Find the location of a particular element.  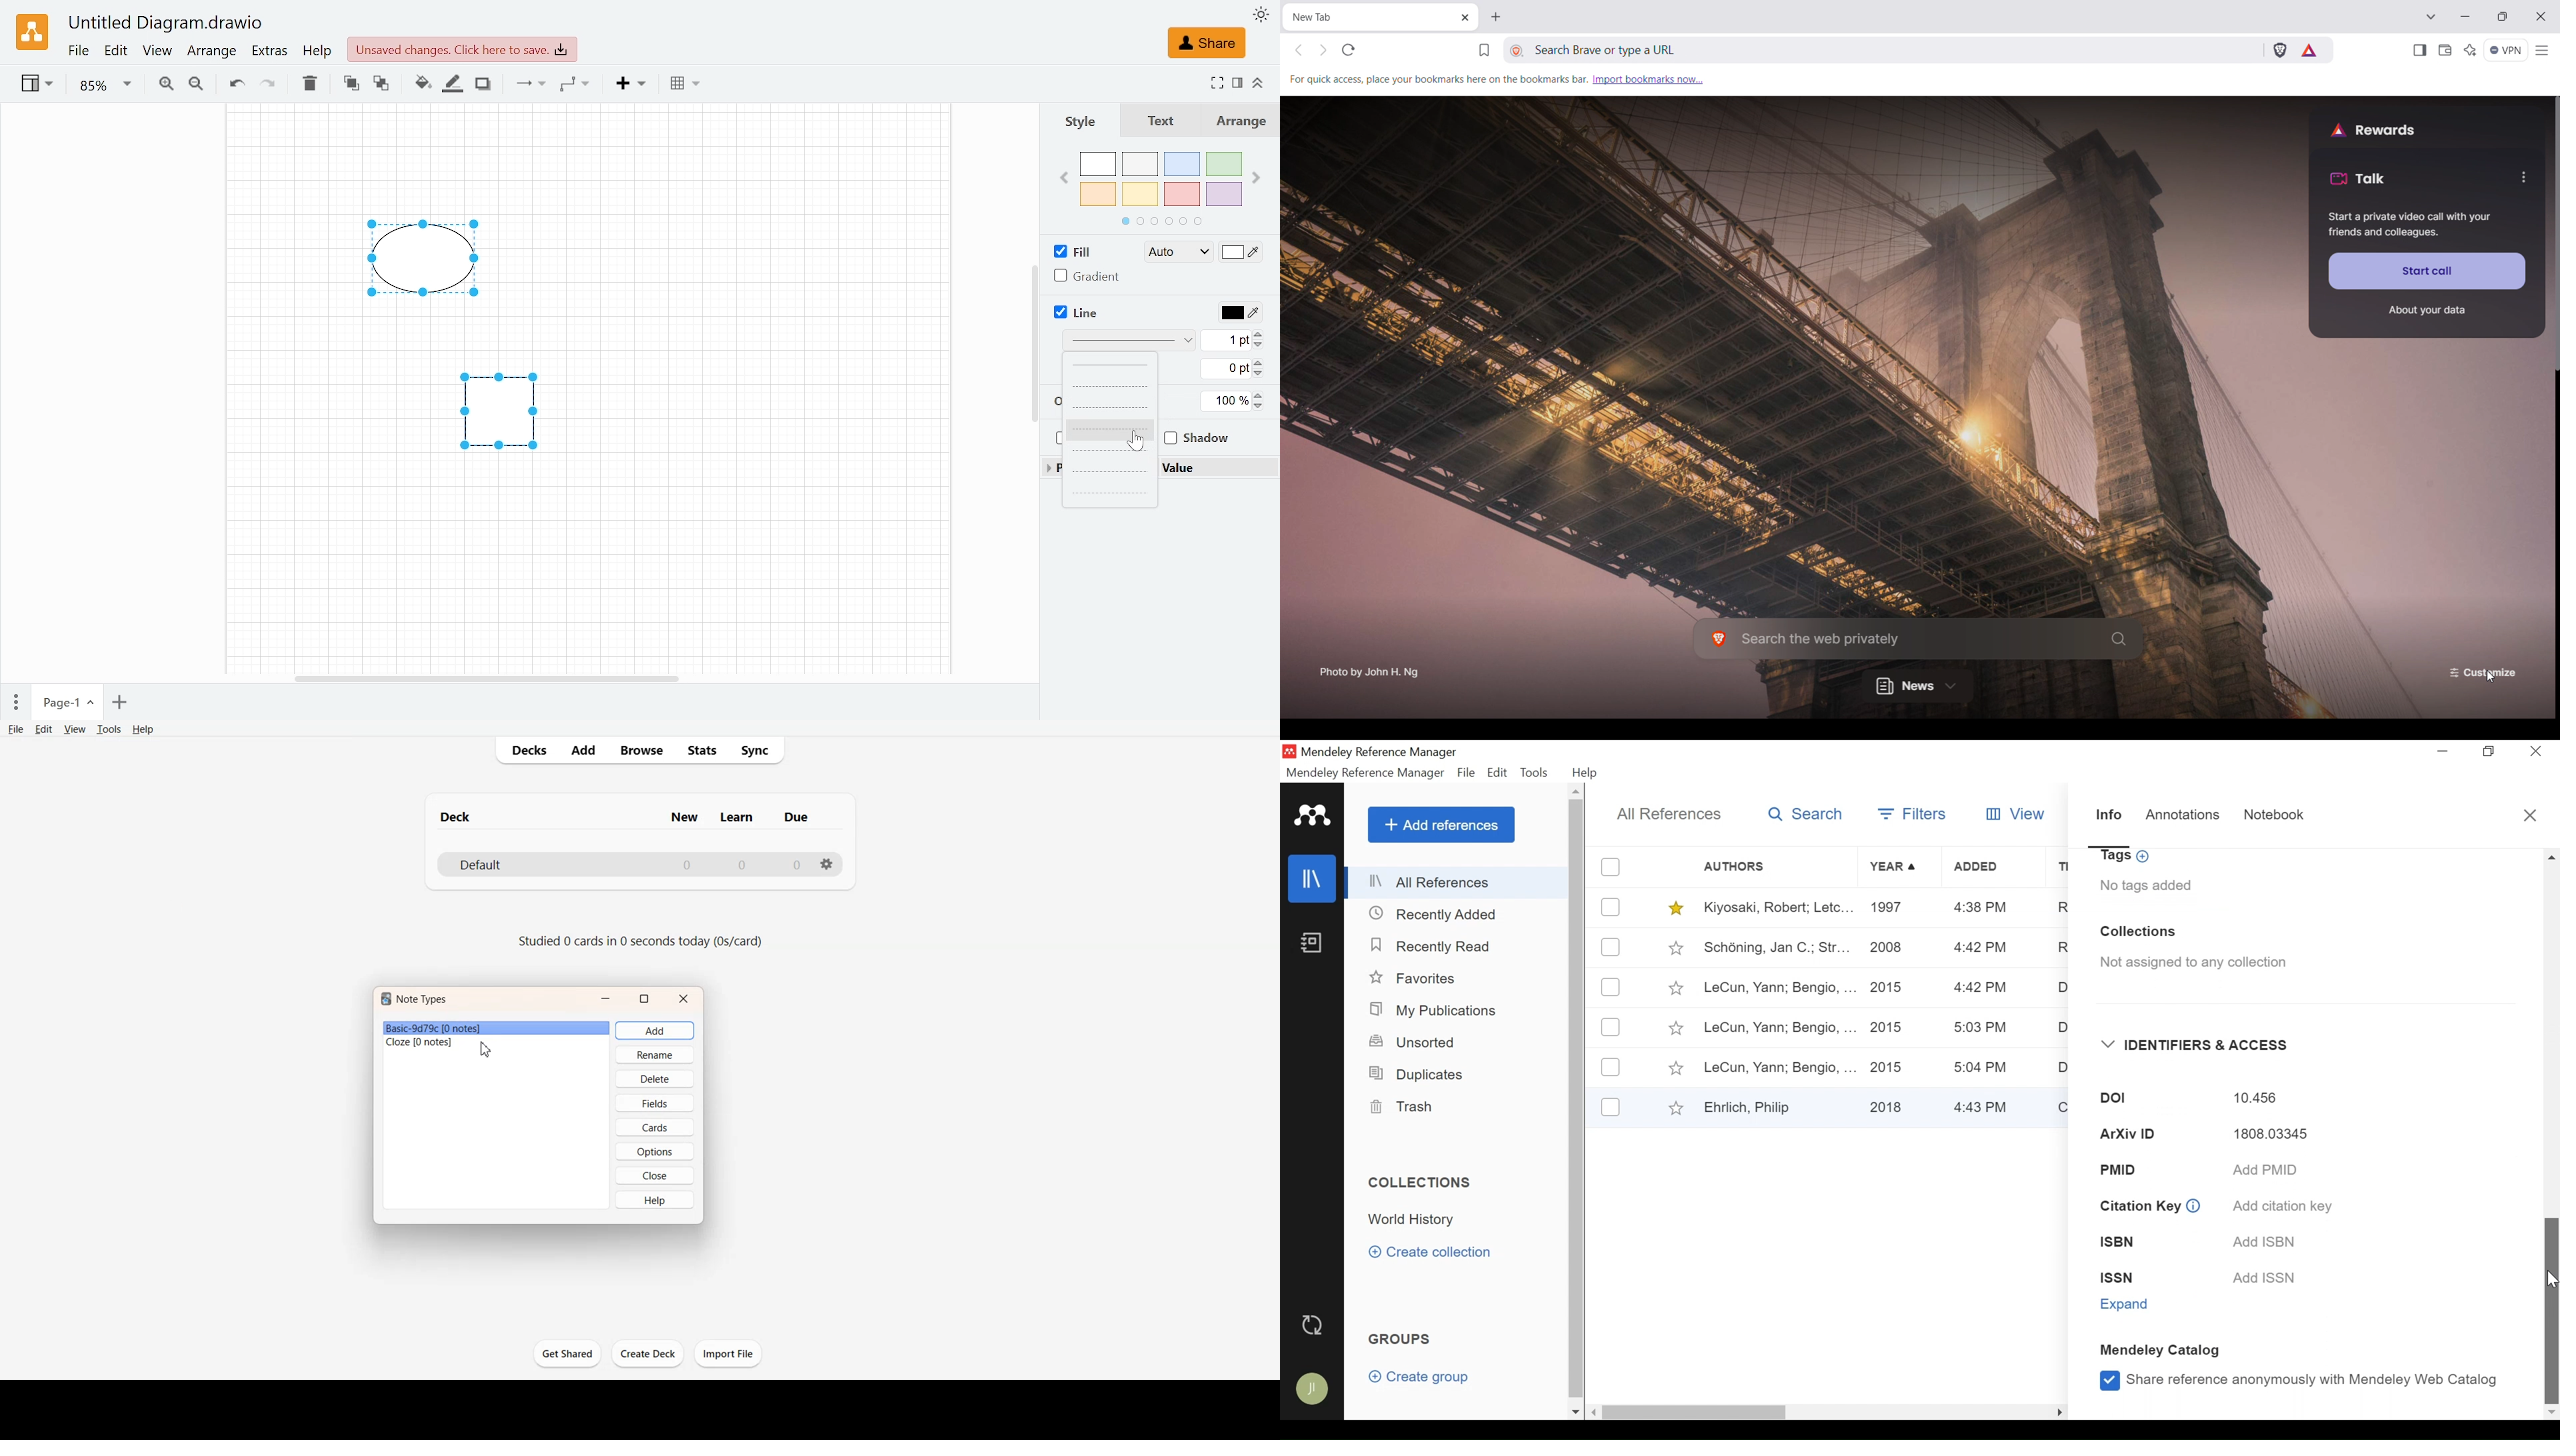

Text 1 is located at coordinates (629, 814).